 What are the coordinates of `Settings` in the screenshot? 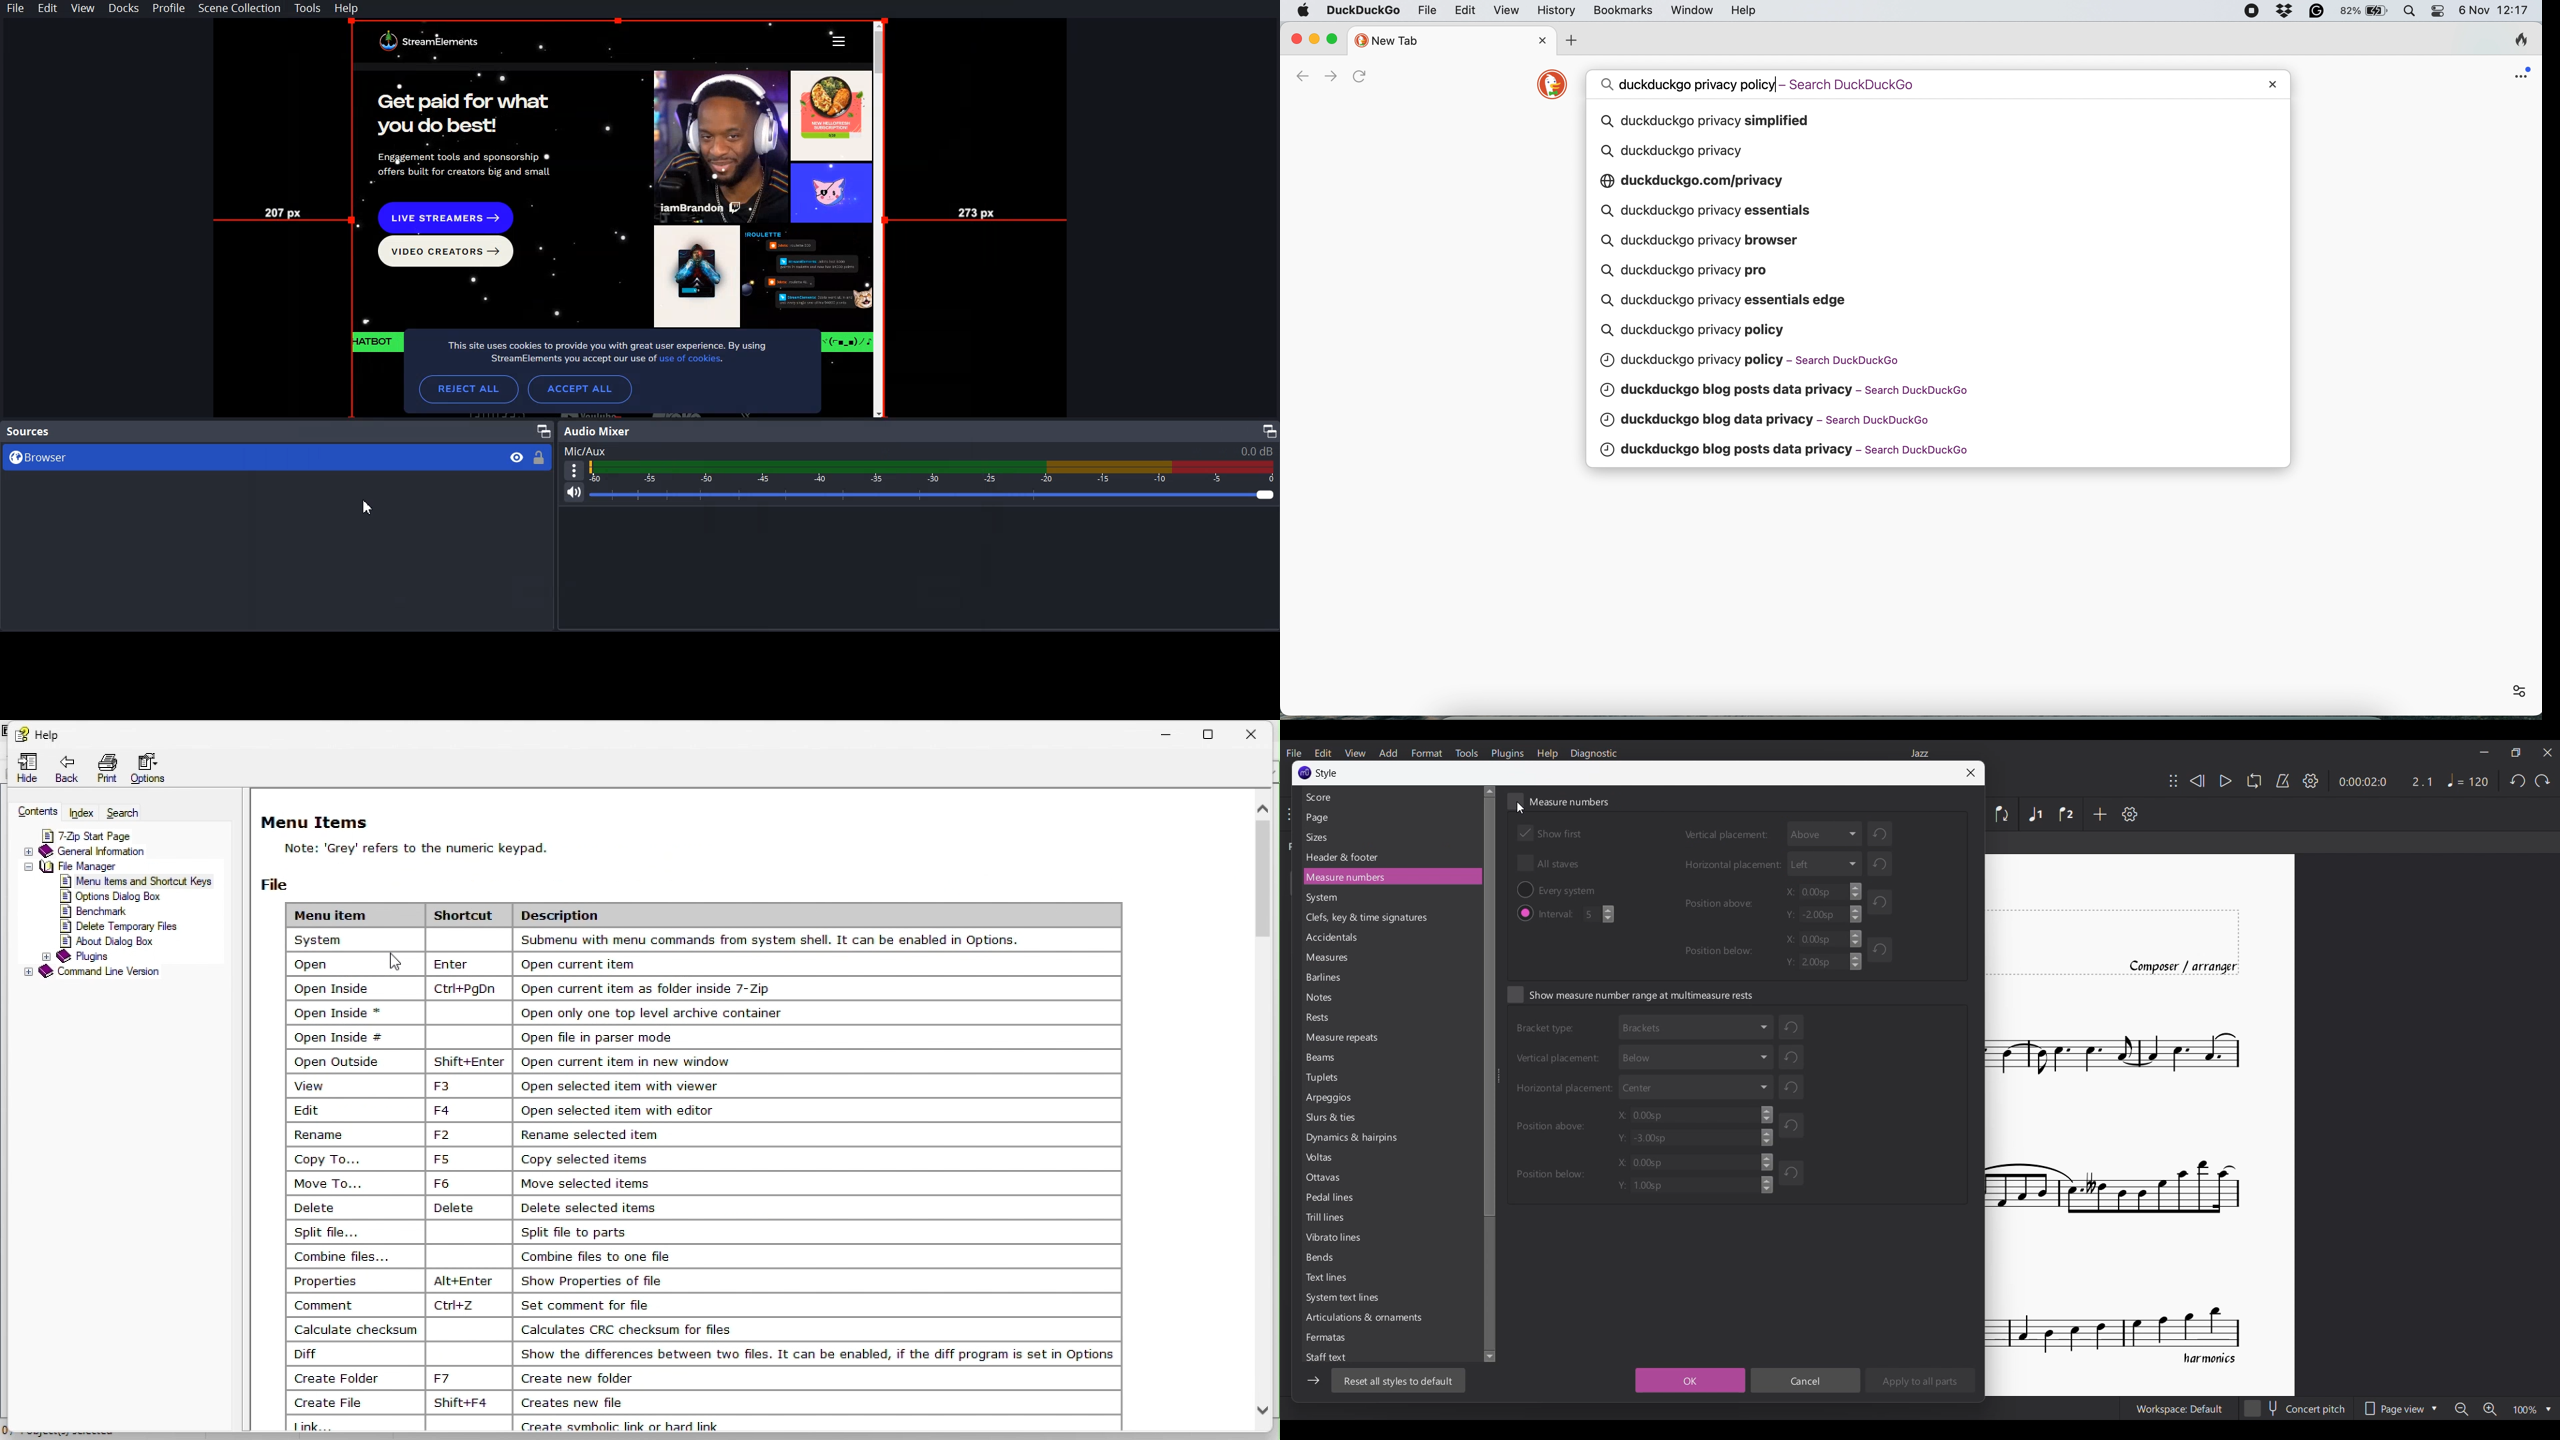 It's located at (2311, 781).